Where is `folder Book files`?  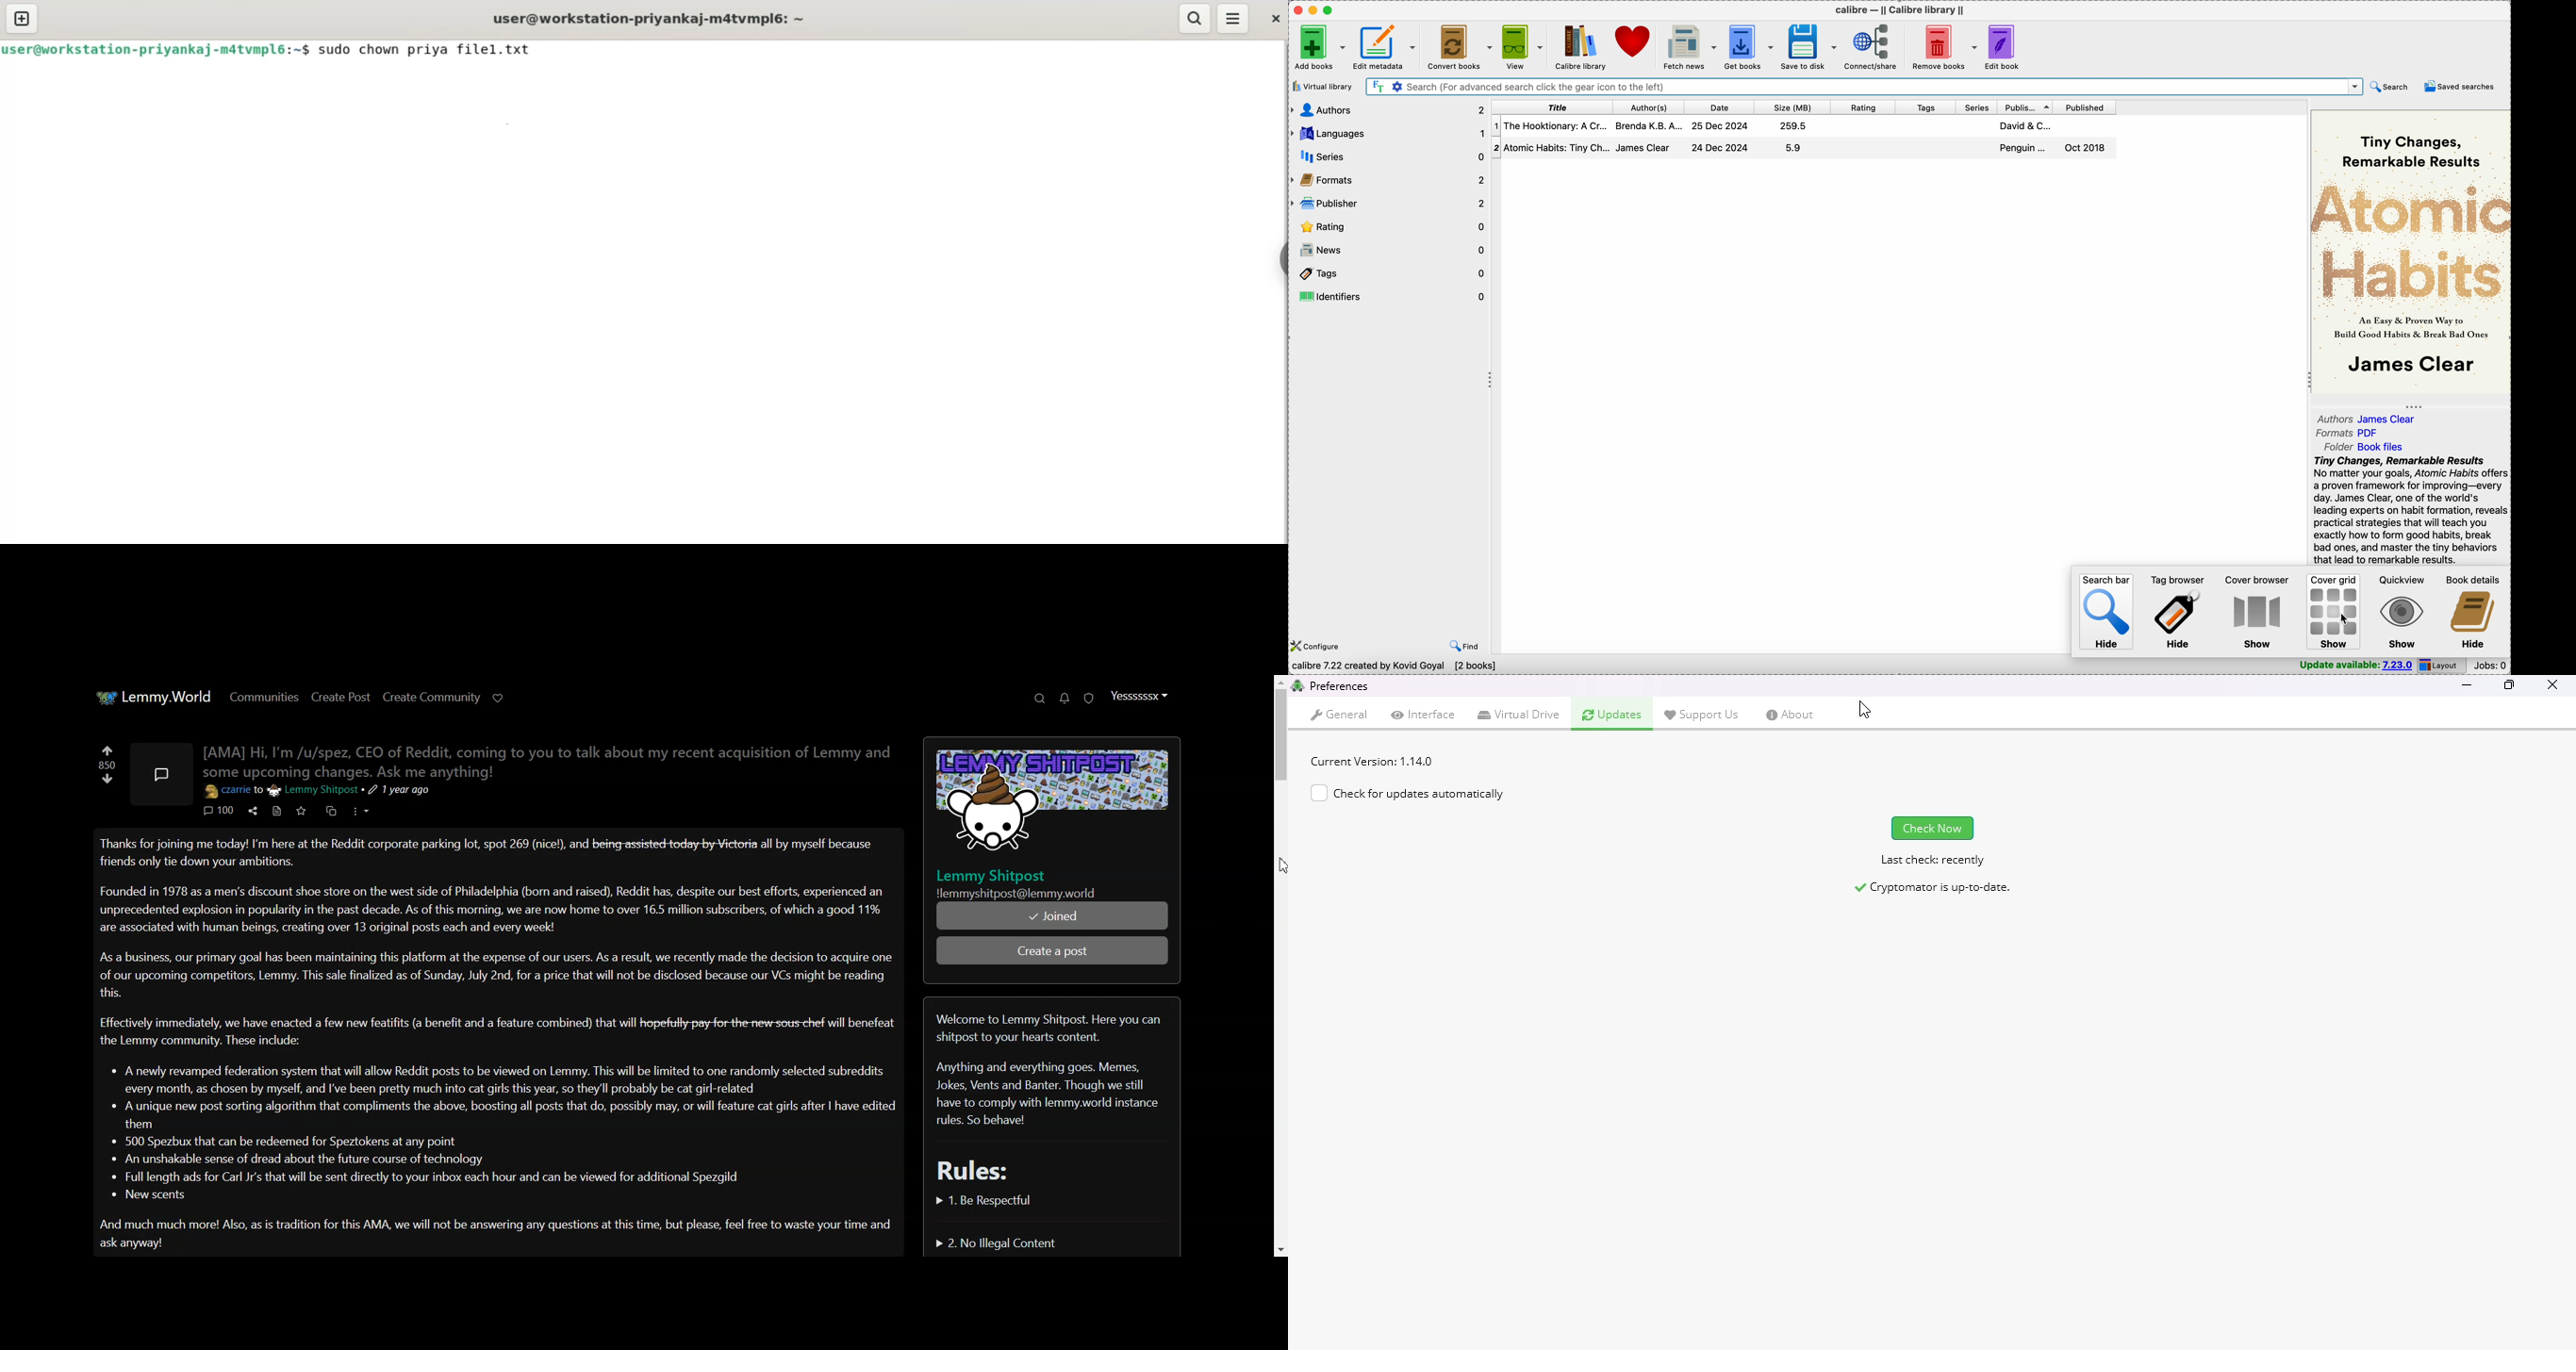
folder Book files is located at coordinates (2365, 446).